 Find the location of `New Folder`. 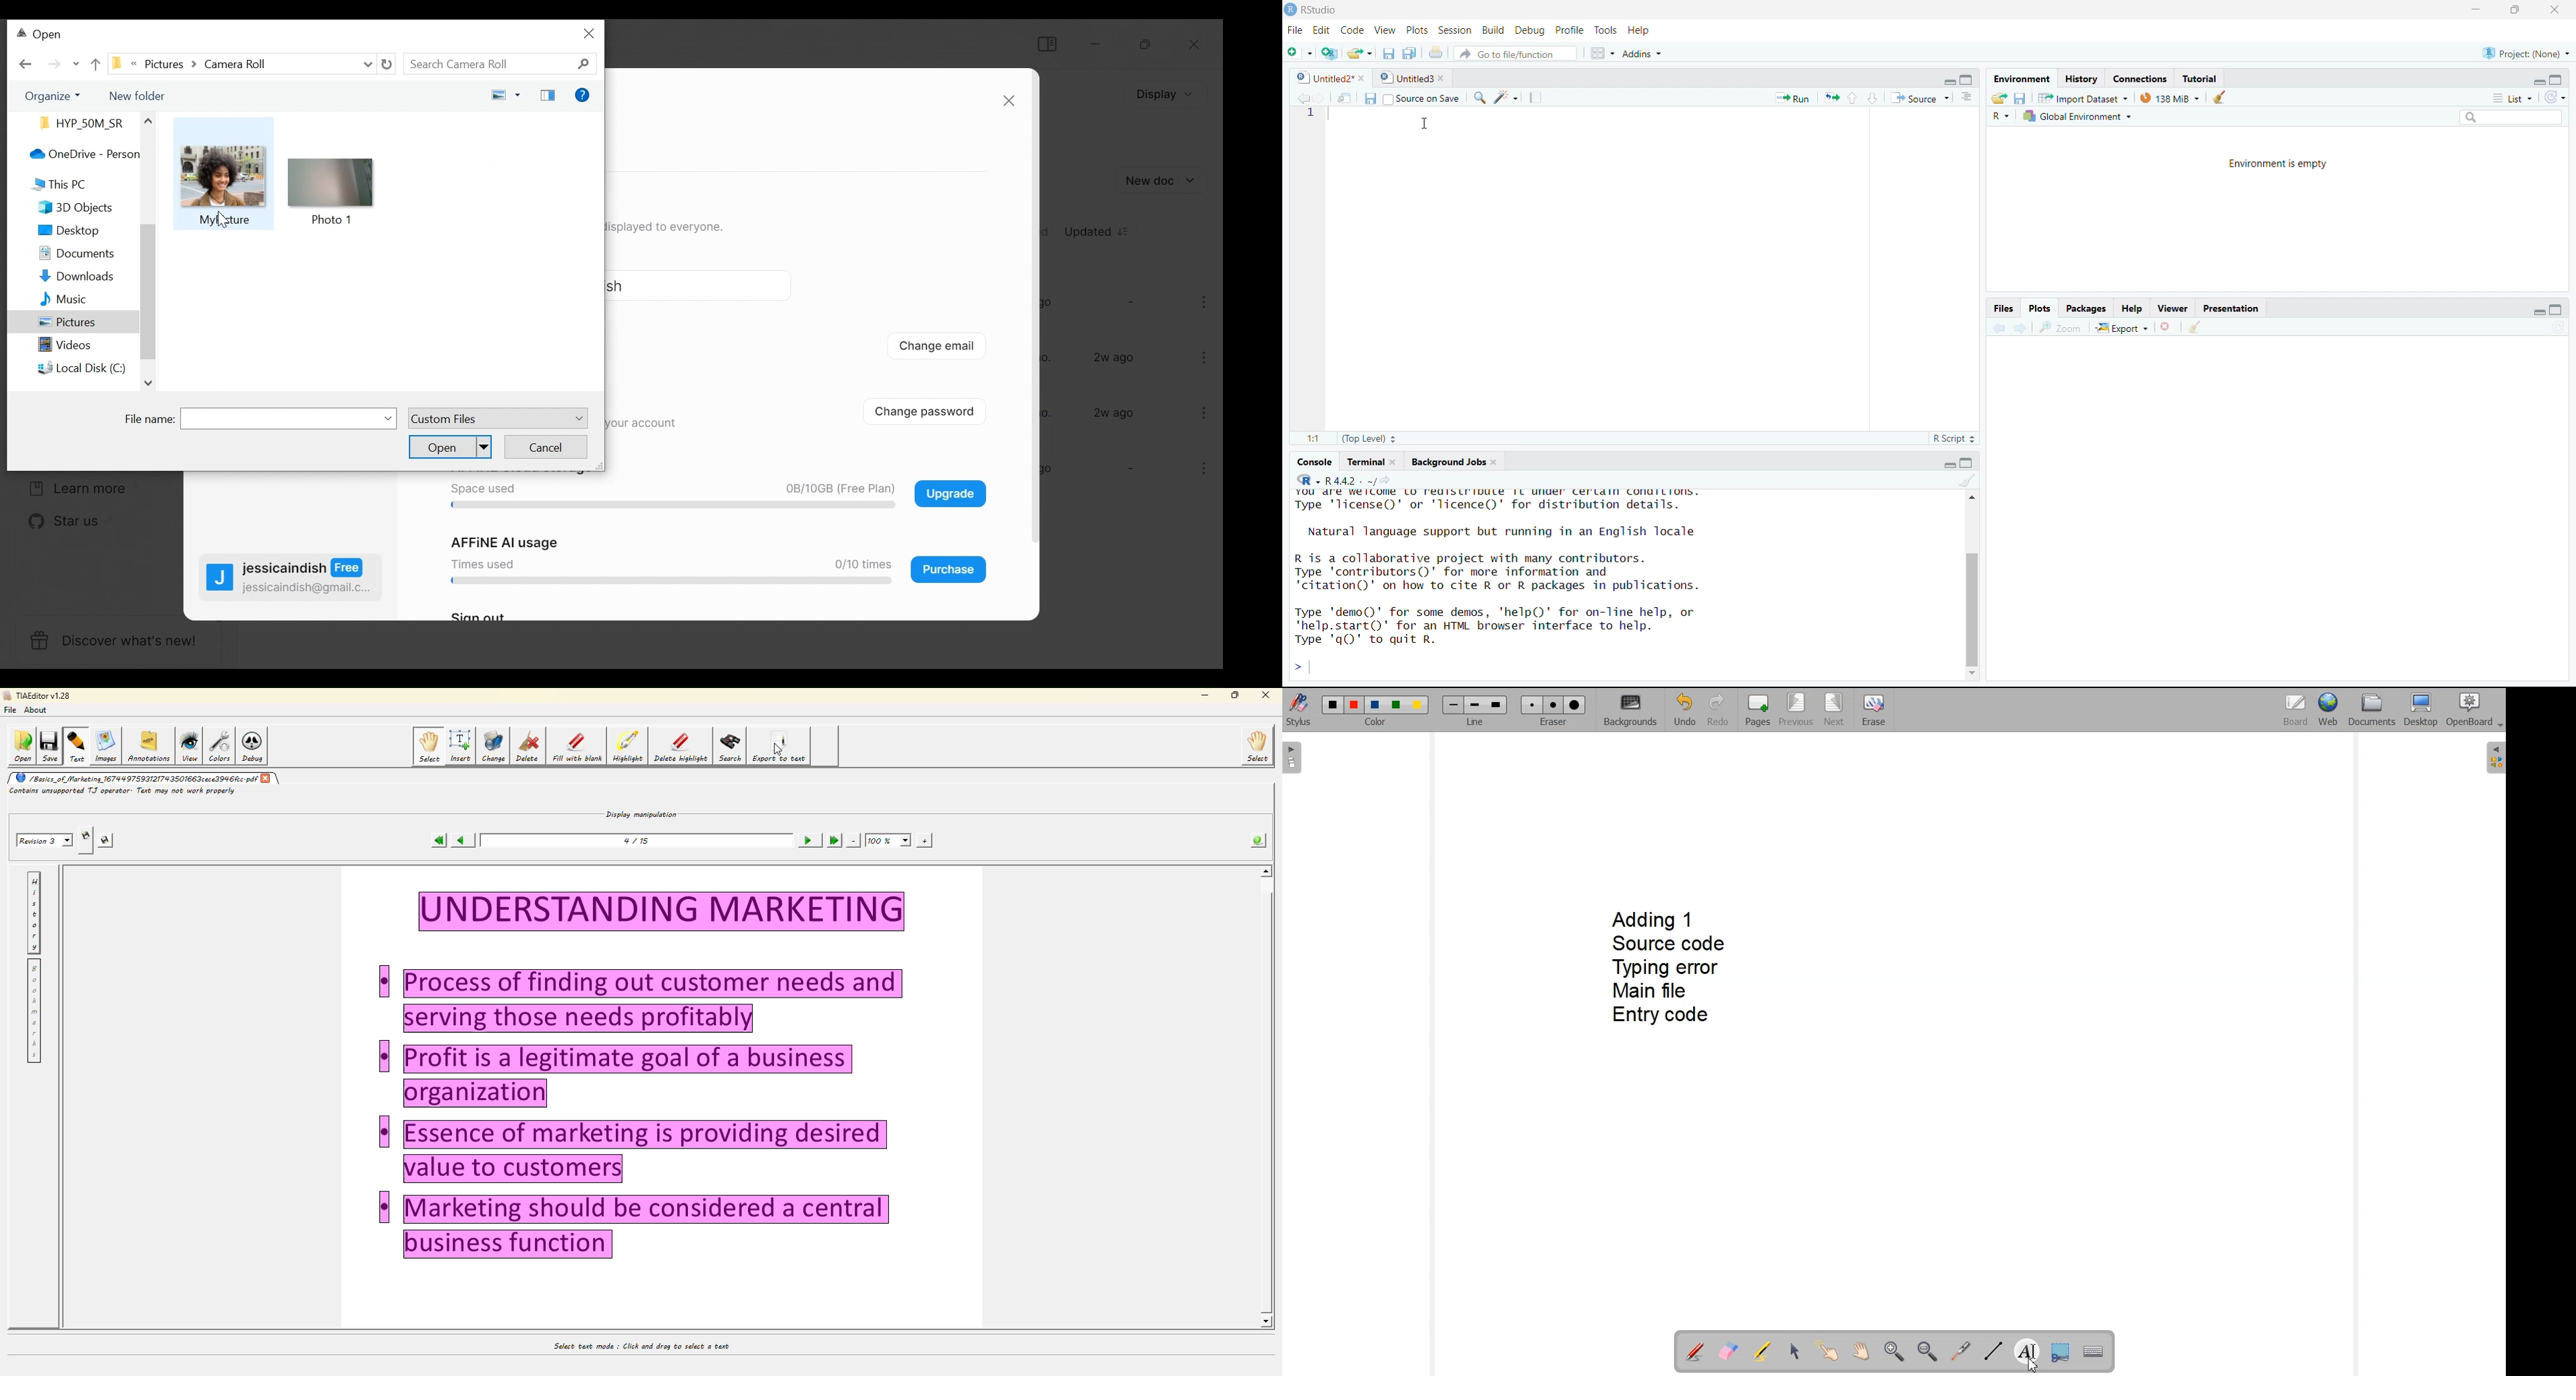

New Folder is located at coordinates (135, 94).